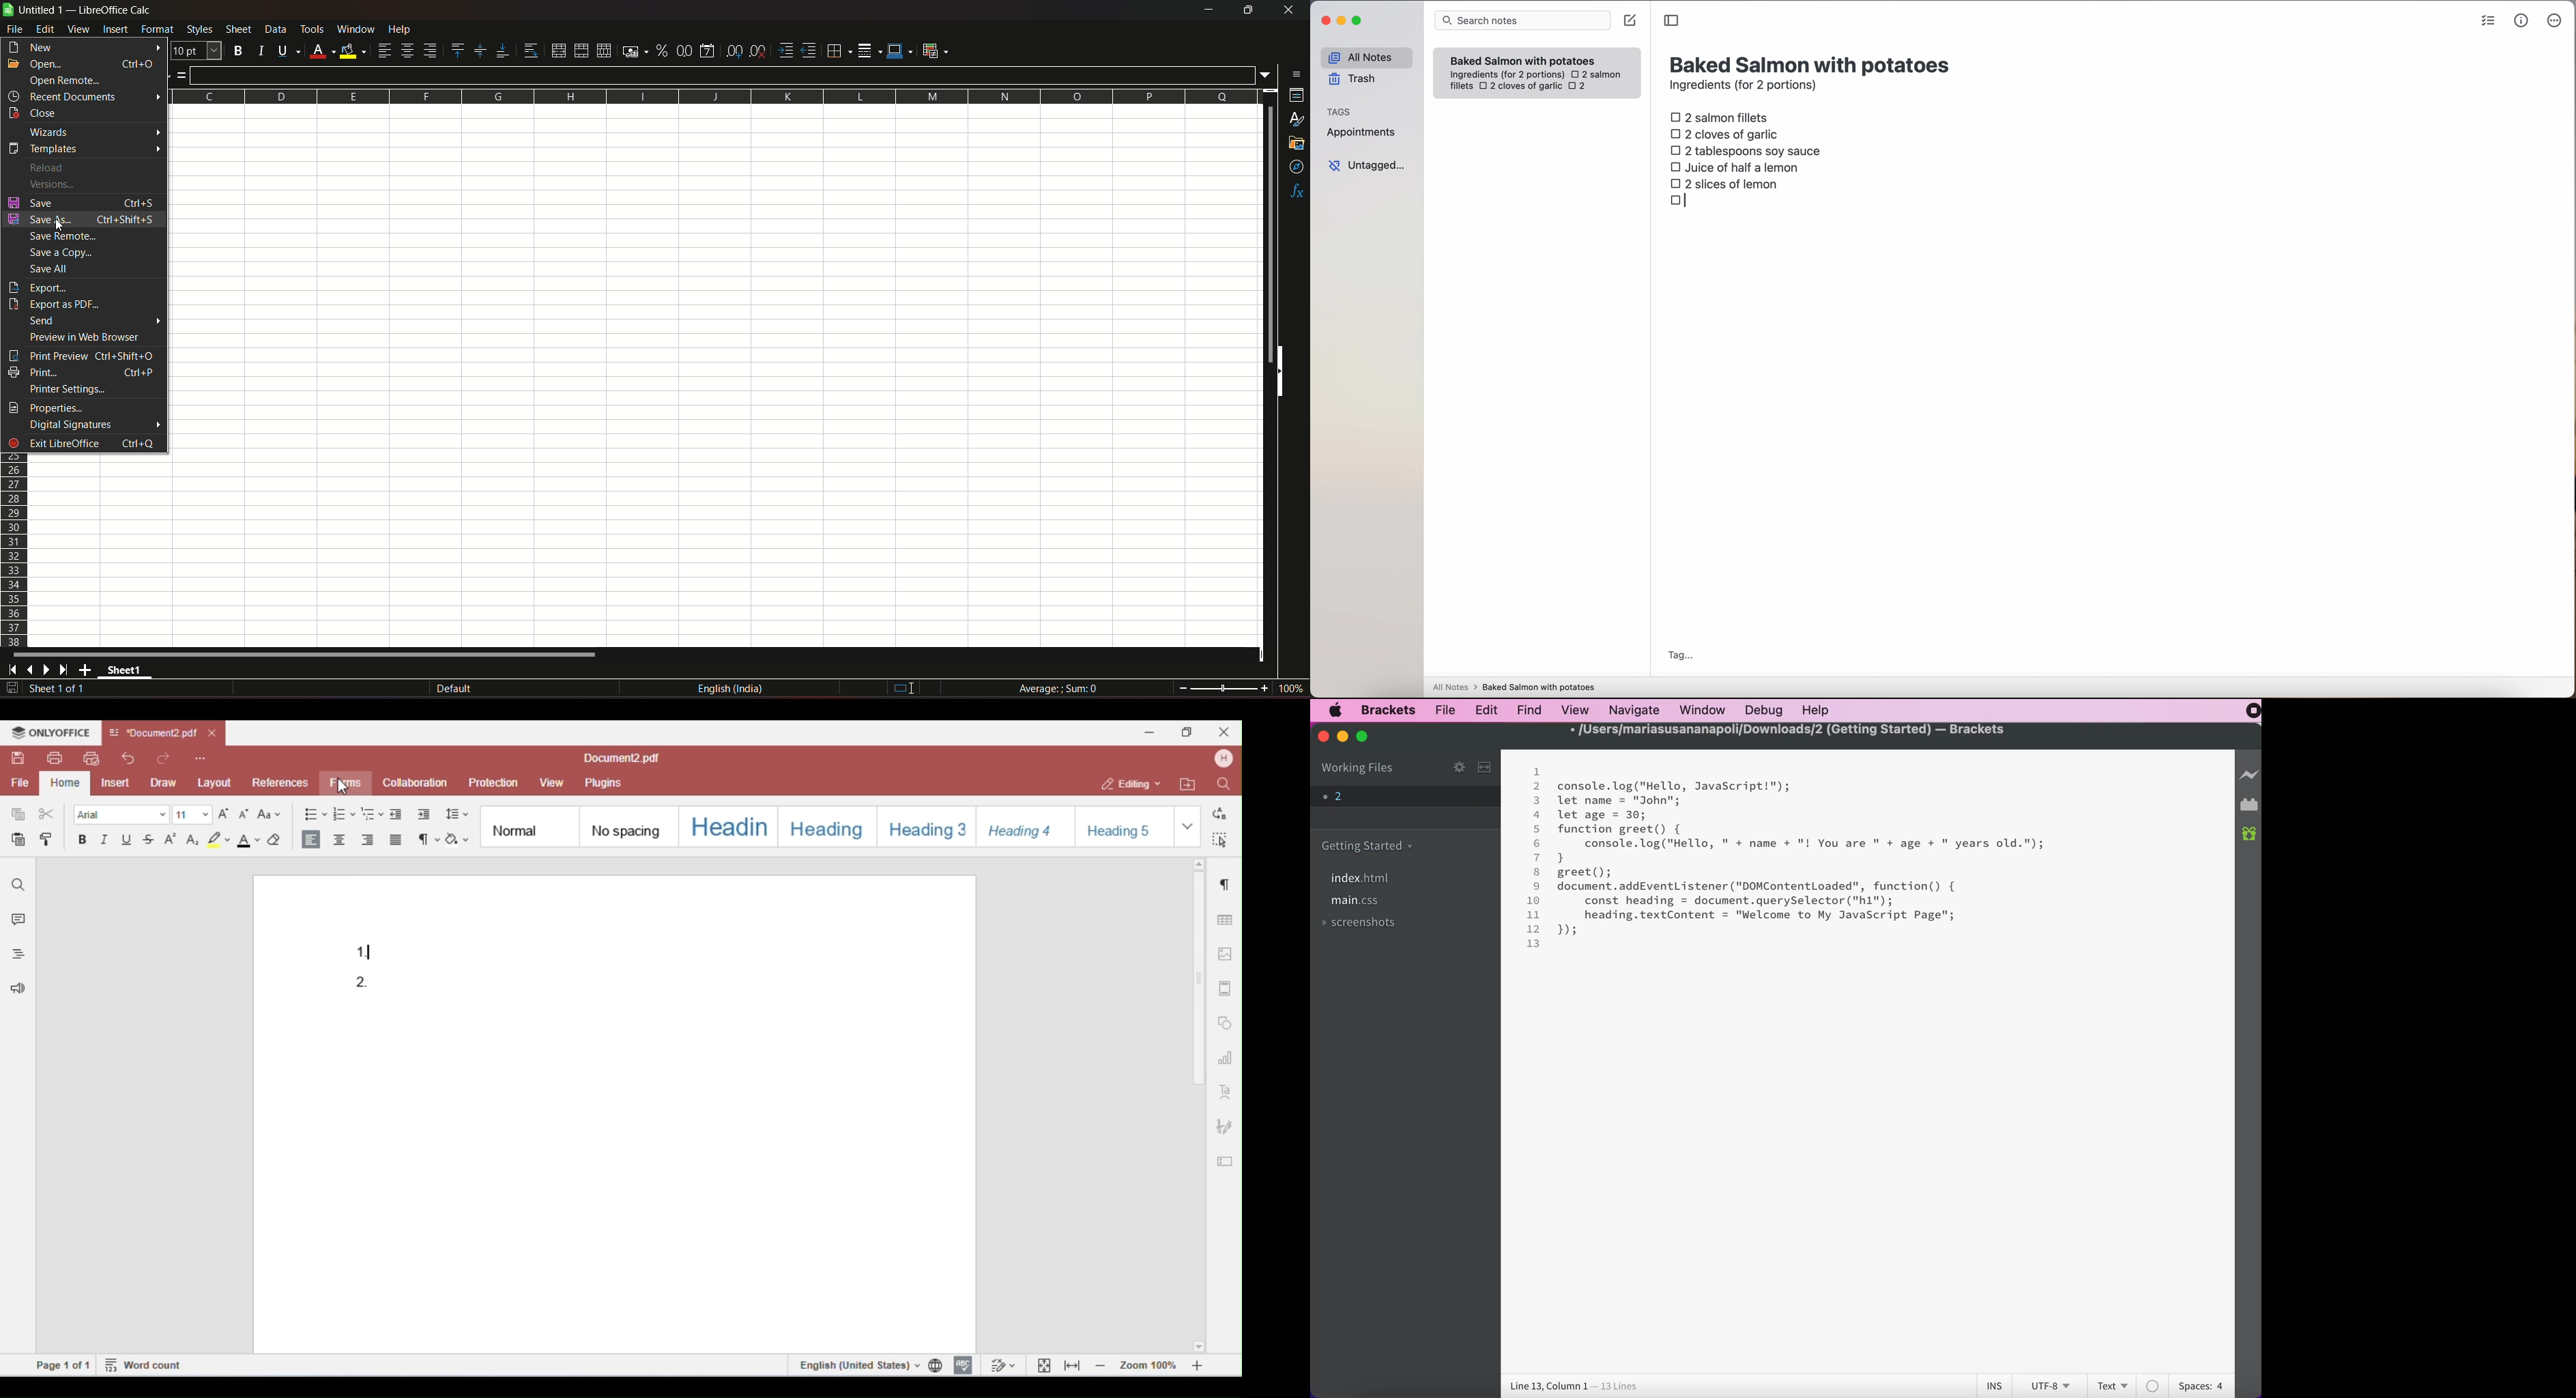  What do you see at coordinates (2049, 1384) in the screenshot?
I see `utf-8` at bounding box center [2049, 1384].